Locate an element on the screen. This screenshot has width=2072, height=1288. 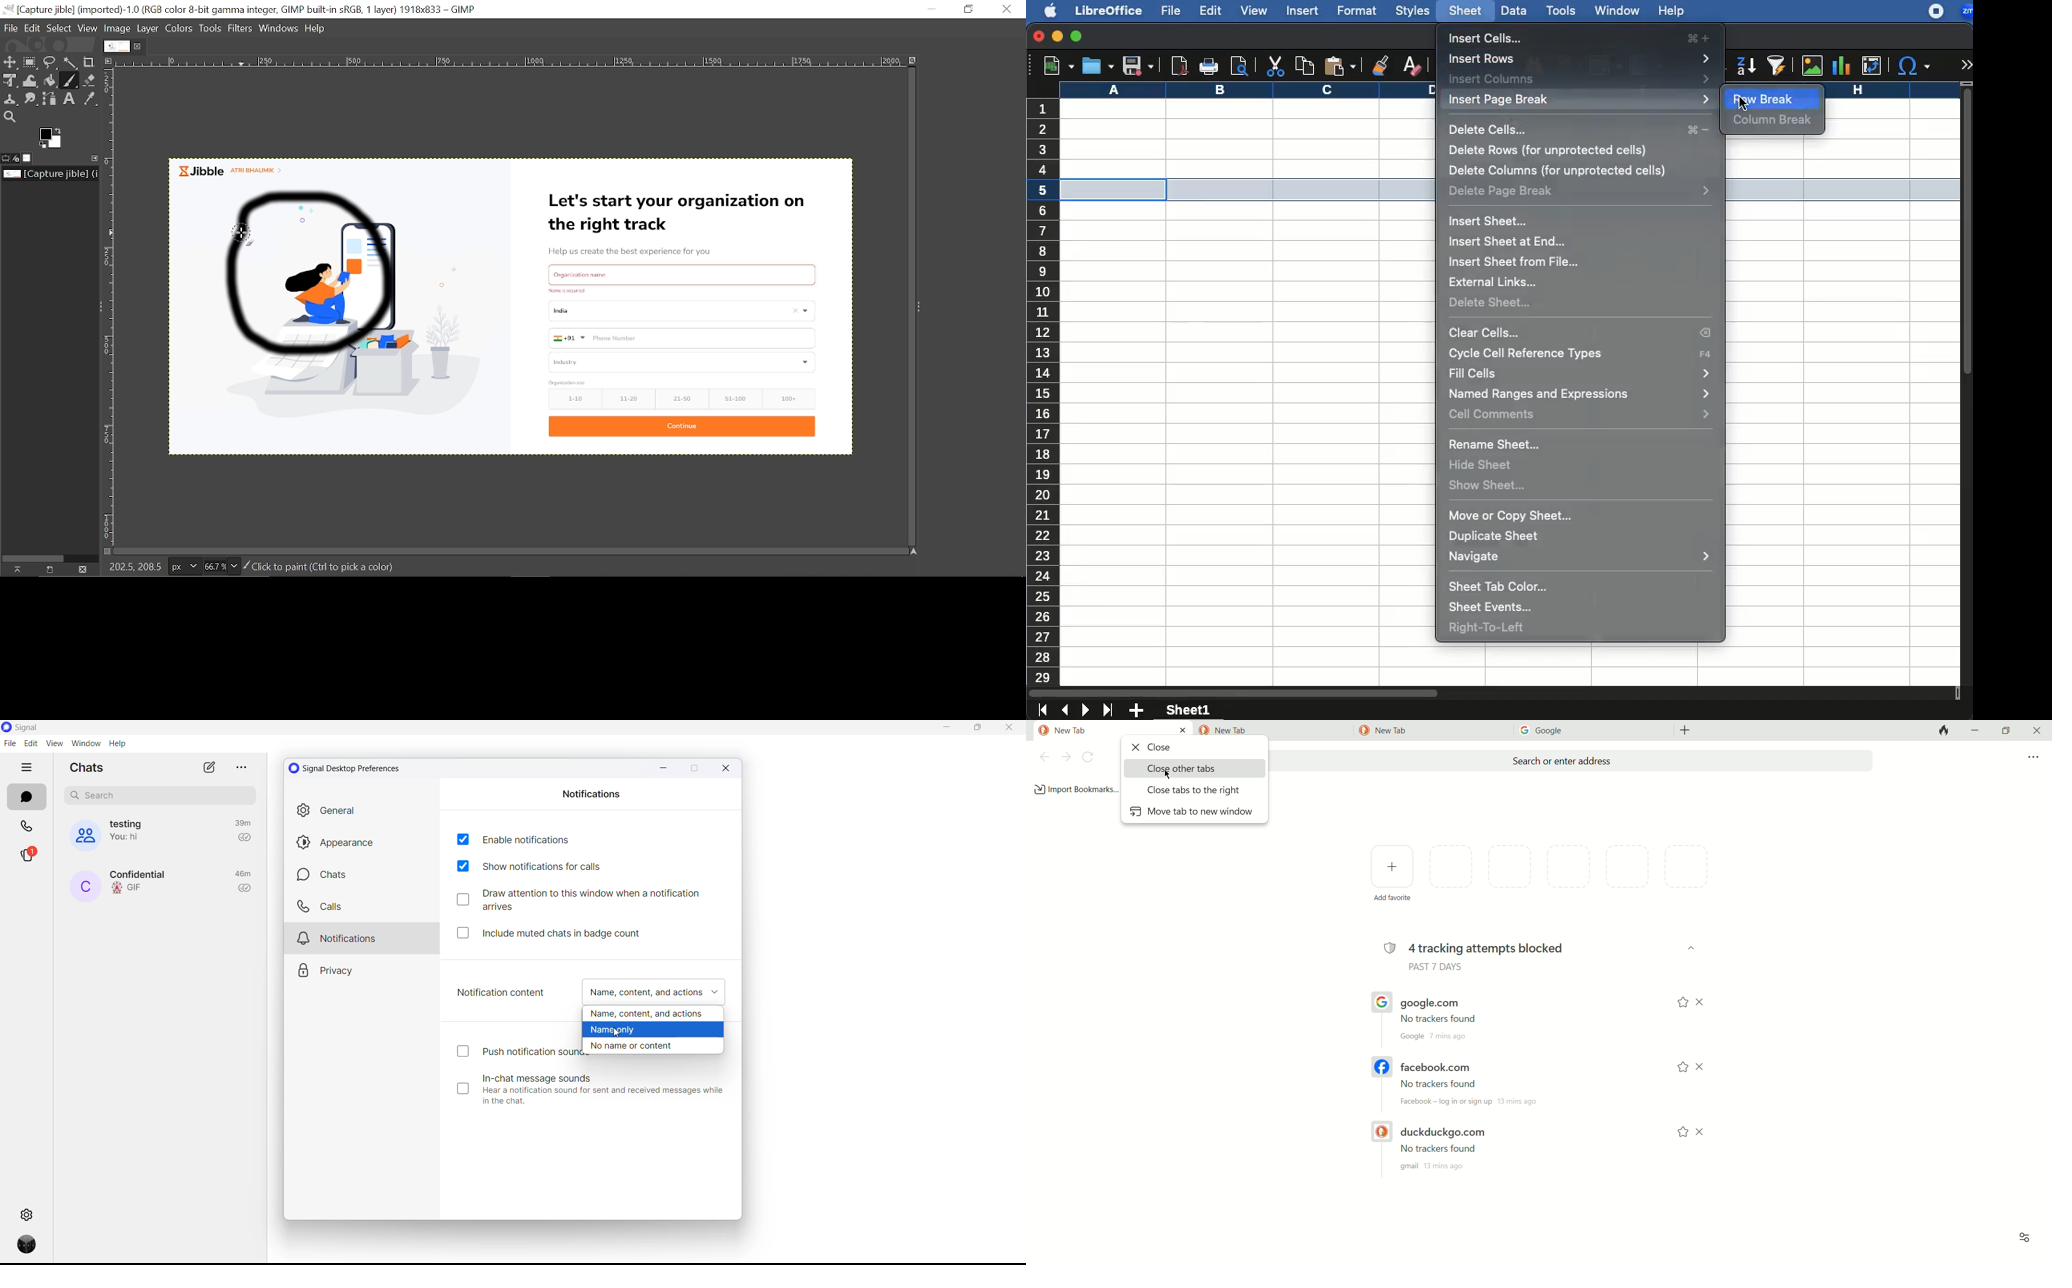
tools is located at coordinates (1562, 10).